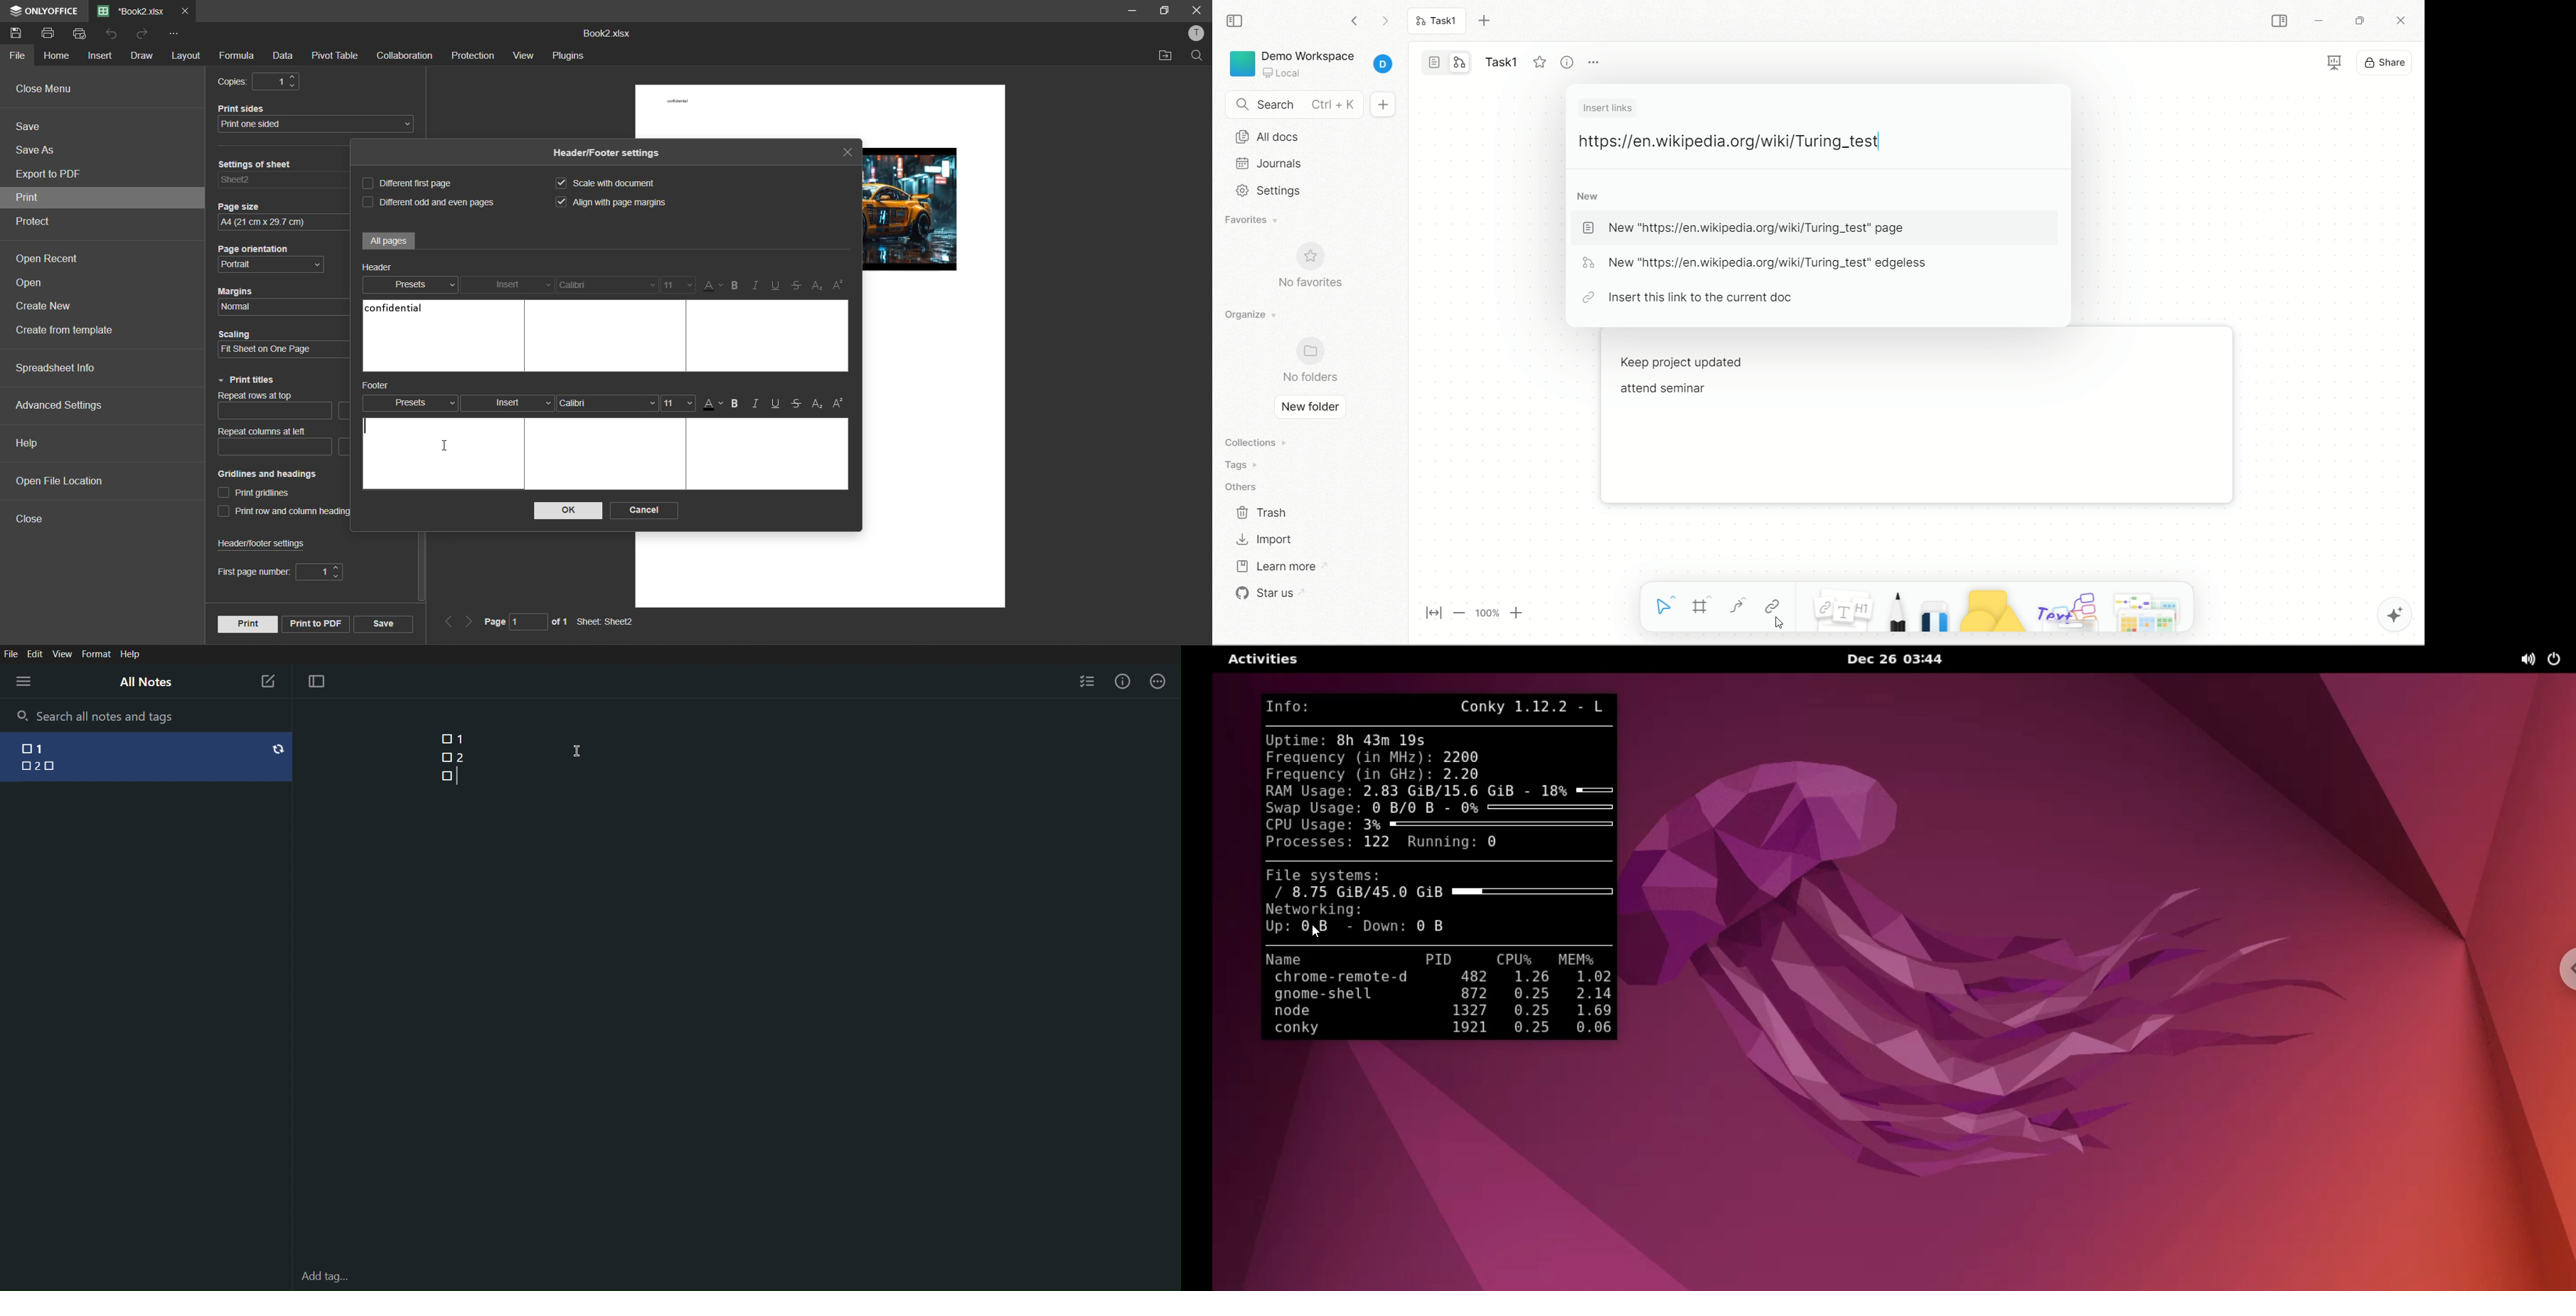 Image resolution: width=2576 pixels, height=1316 pixels. I want to click on All Notes, so click(145, 681).